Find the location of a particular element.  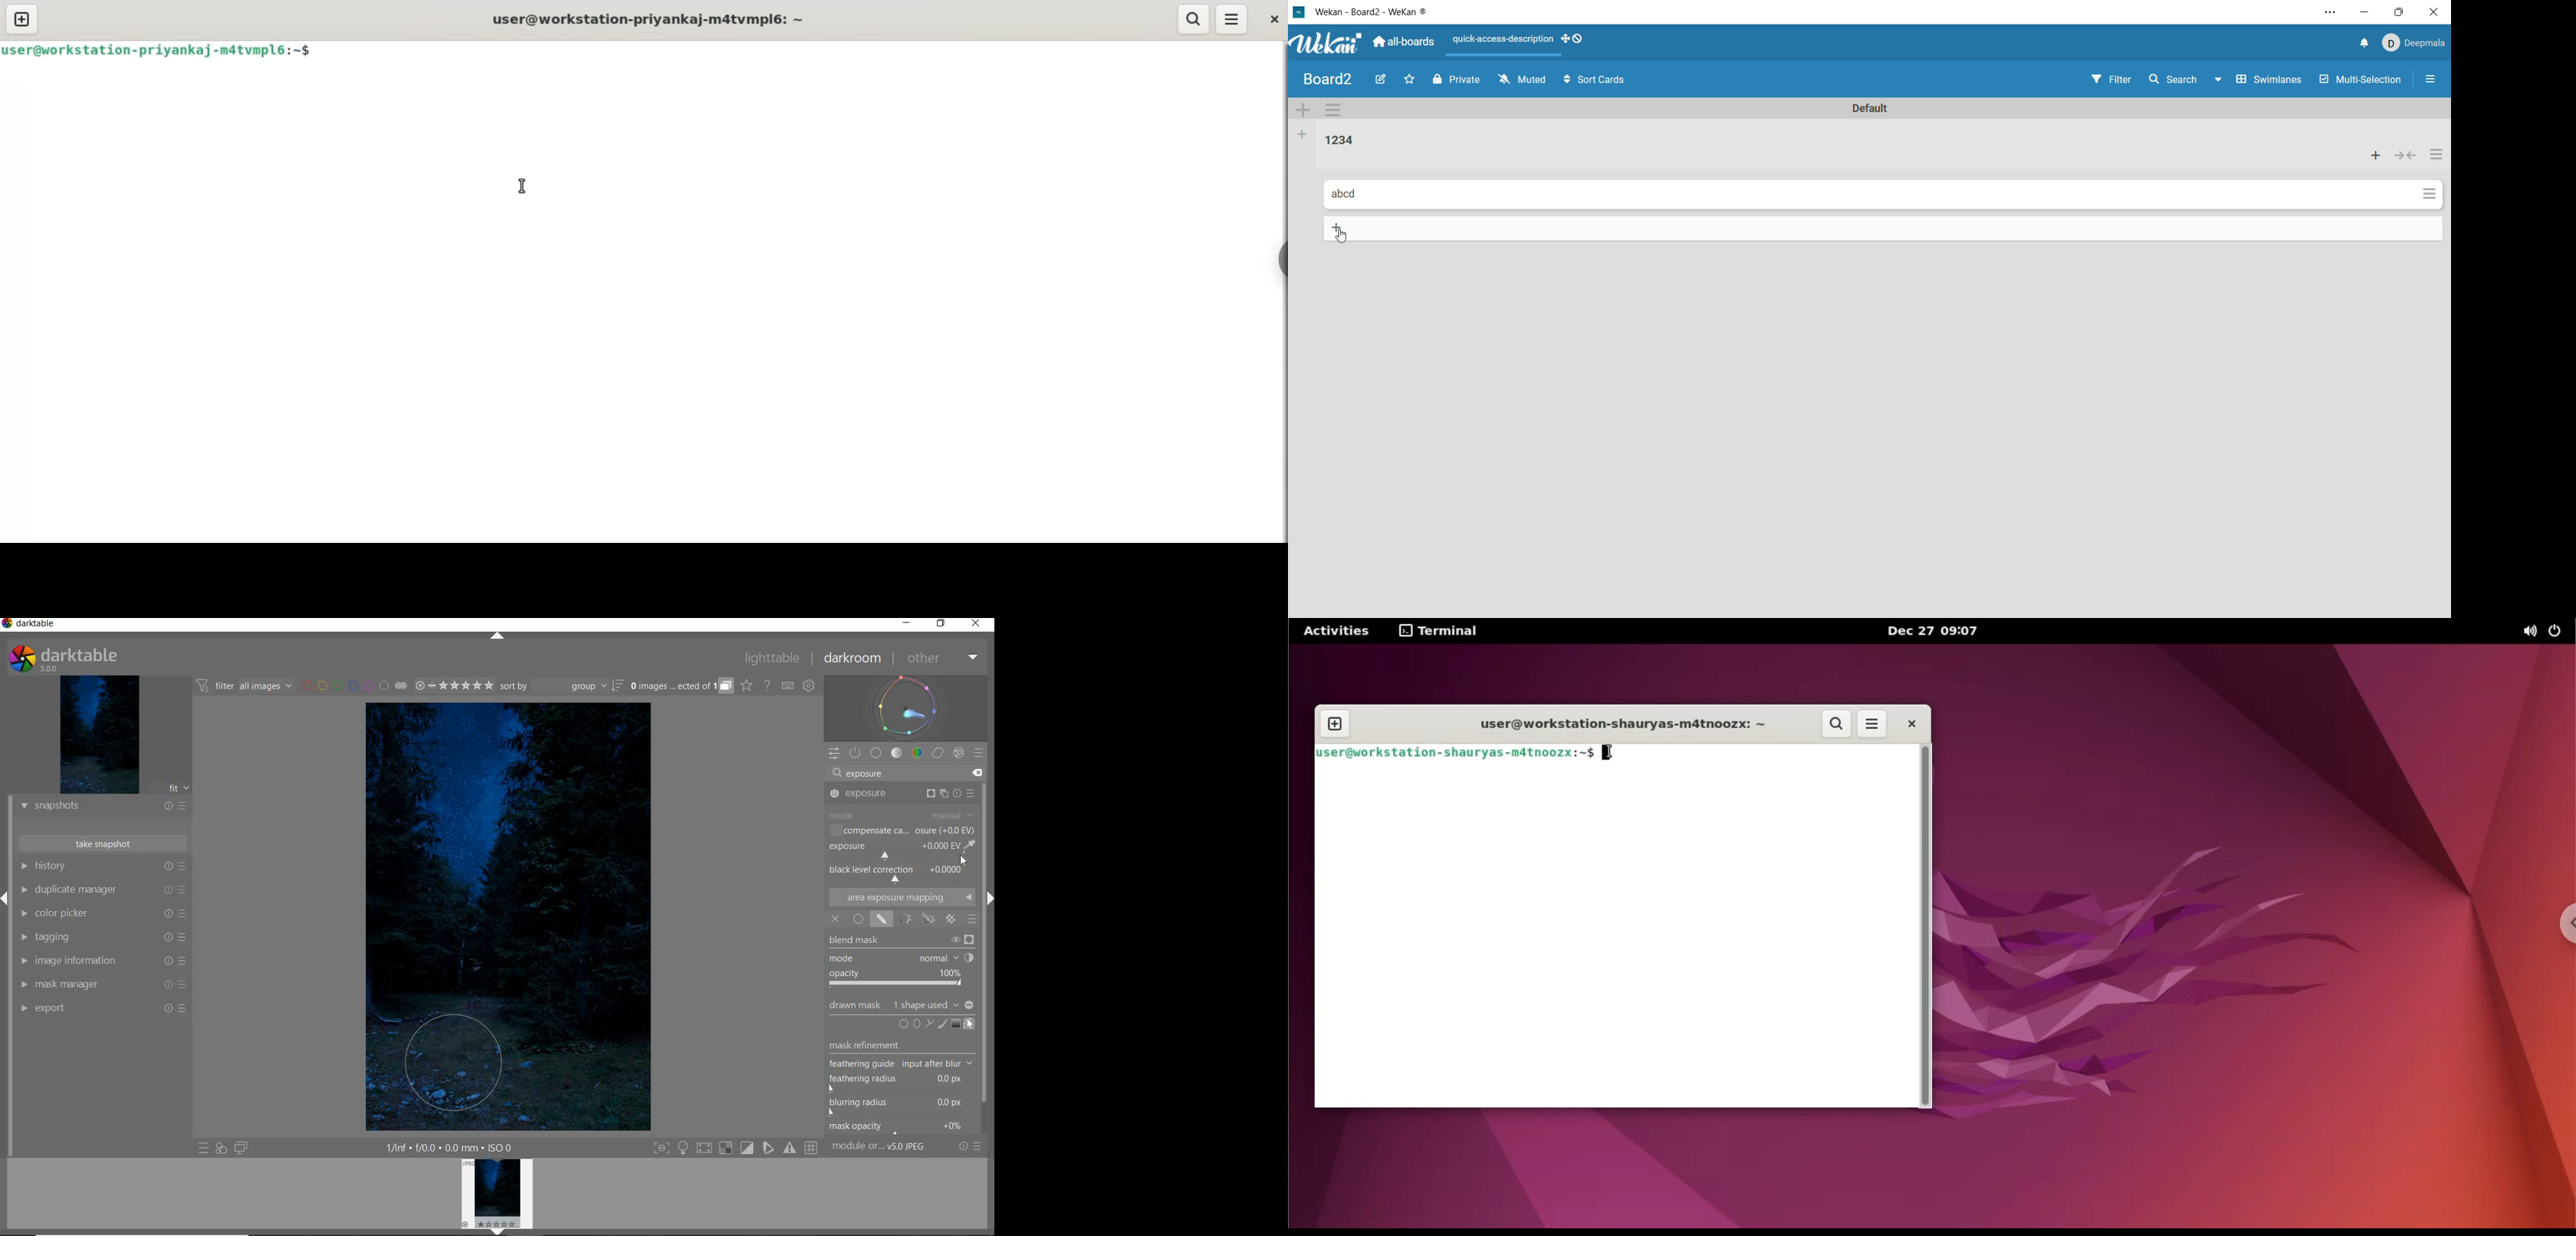

Expand/Collapse is located at coordinates (988, 896).